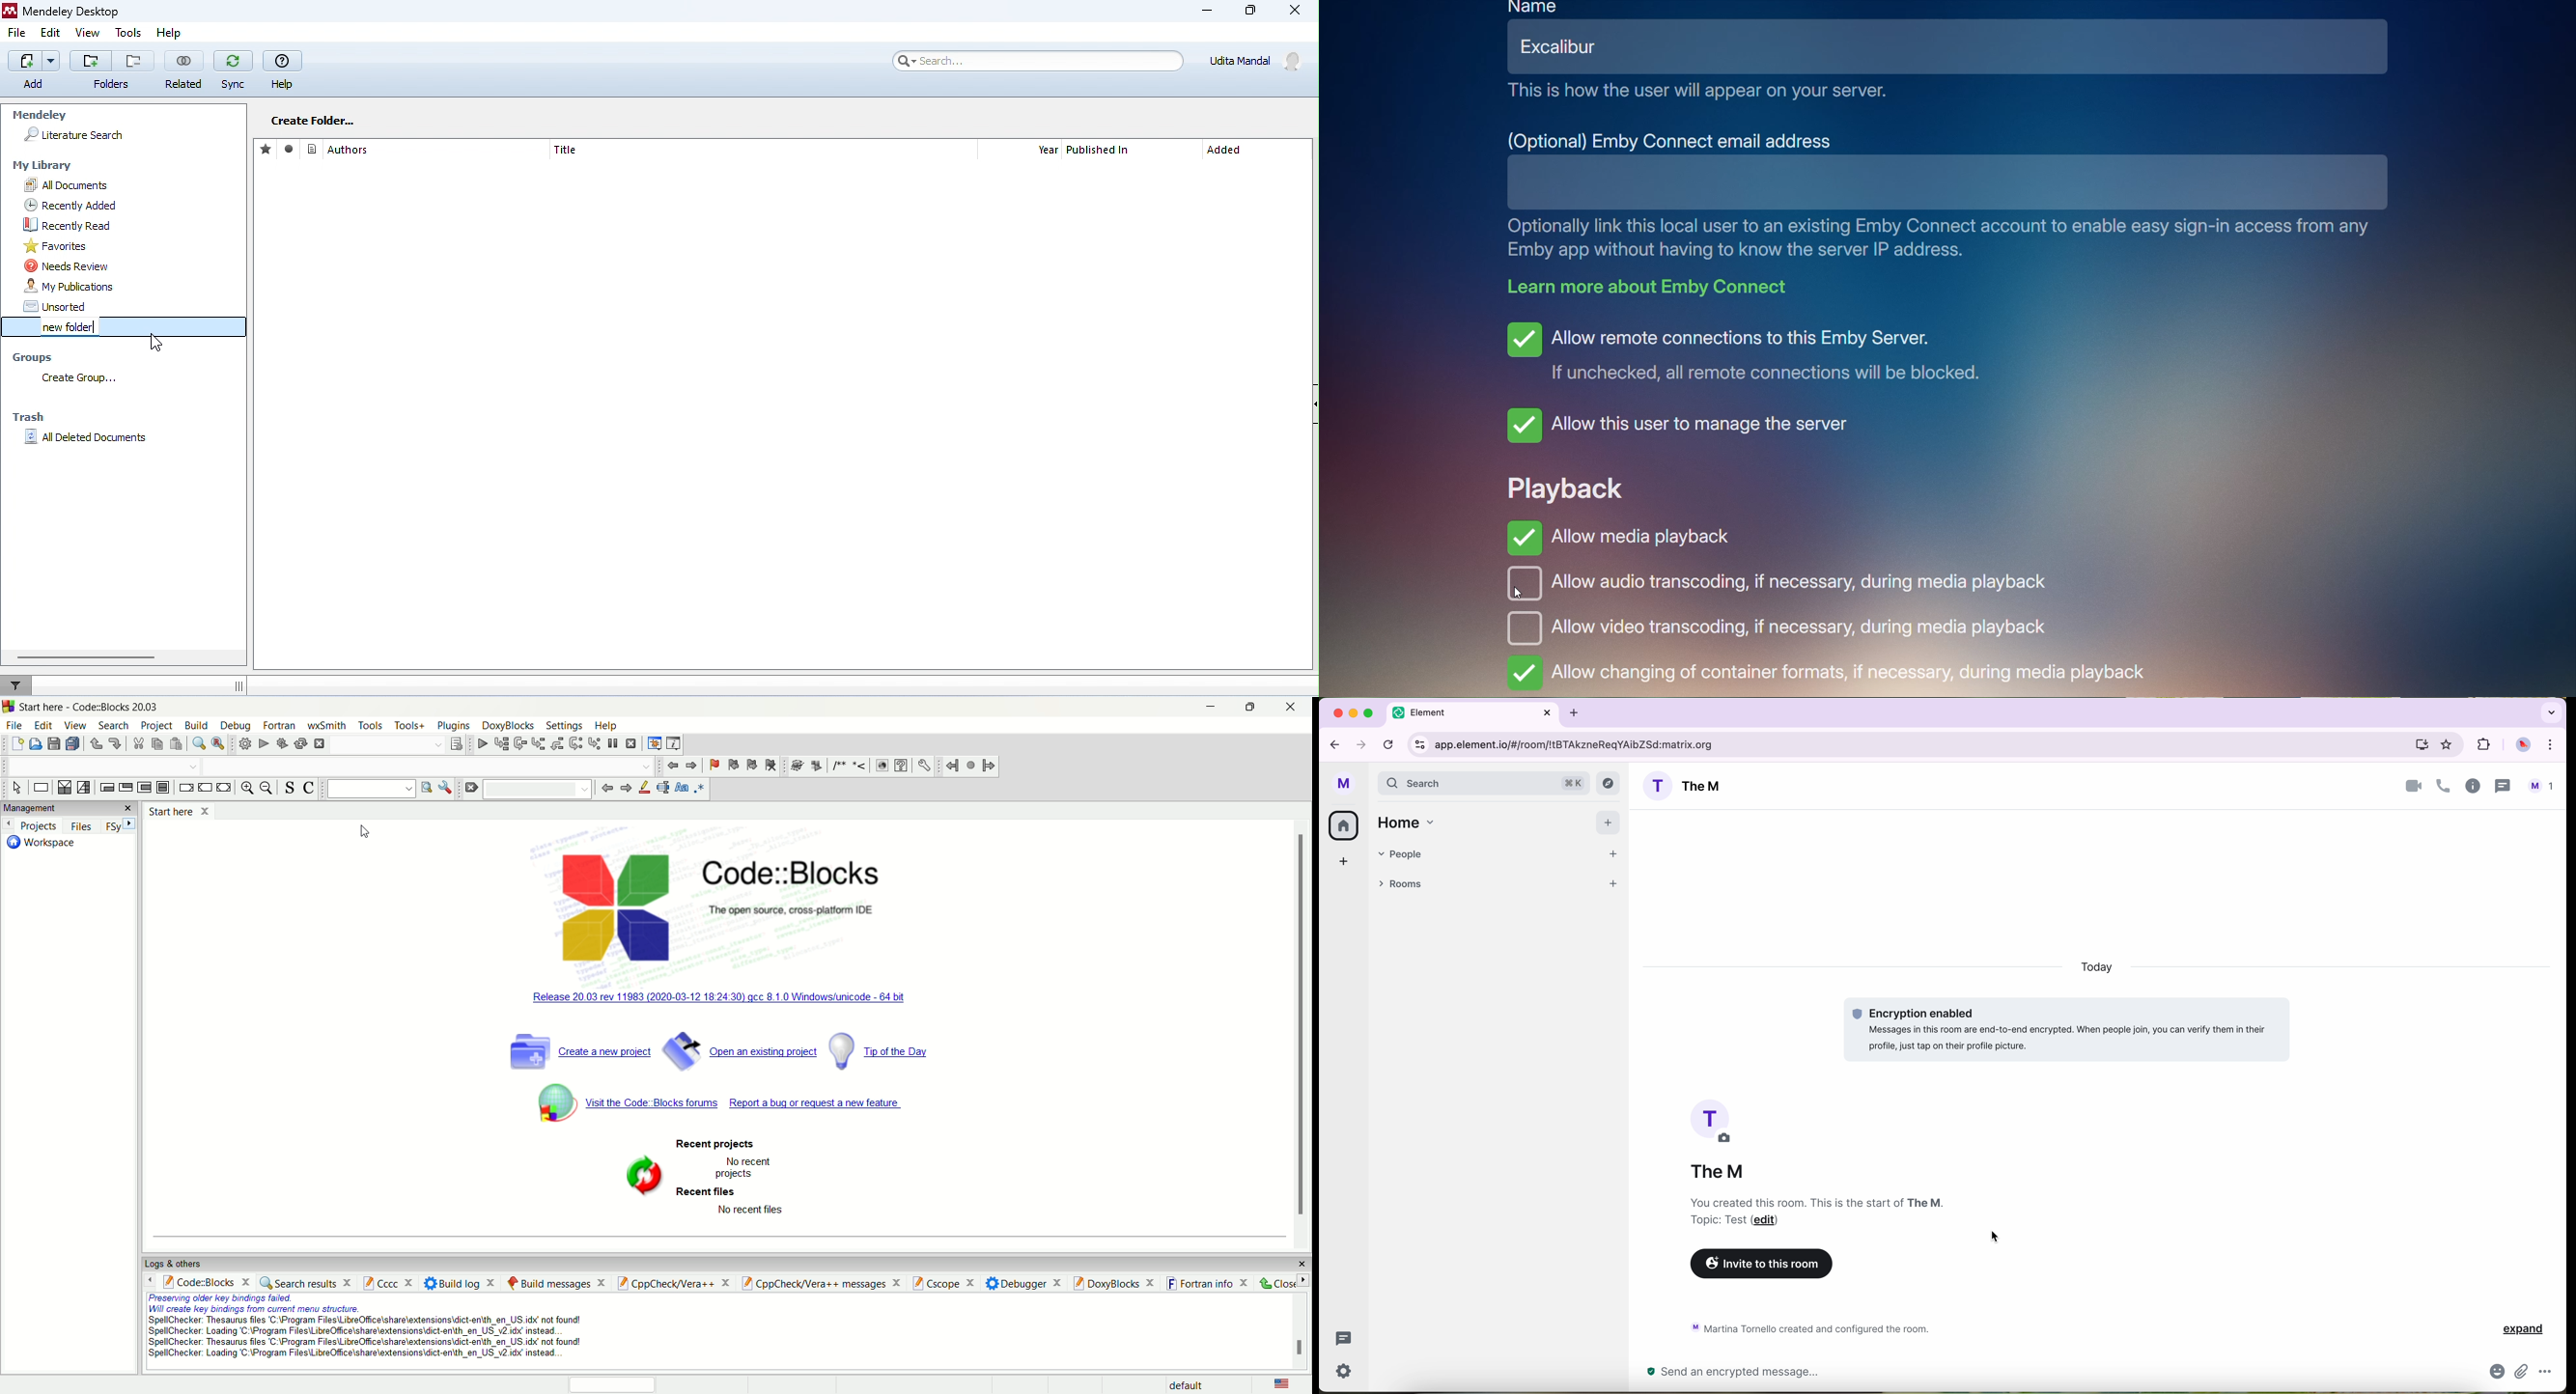  What do you see at coordinates (655, 1104) in the screenshot?
I see `Visit the CodeBlocks forums` at bounding box center [655, 1104].